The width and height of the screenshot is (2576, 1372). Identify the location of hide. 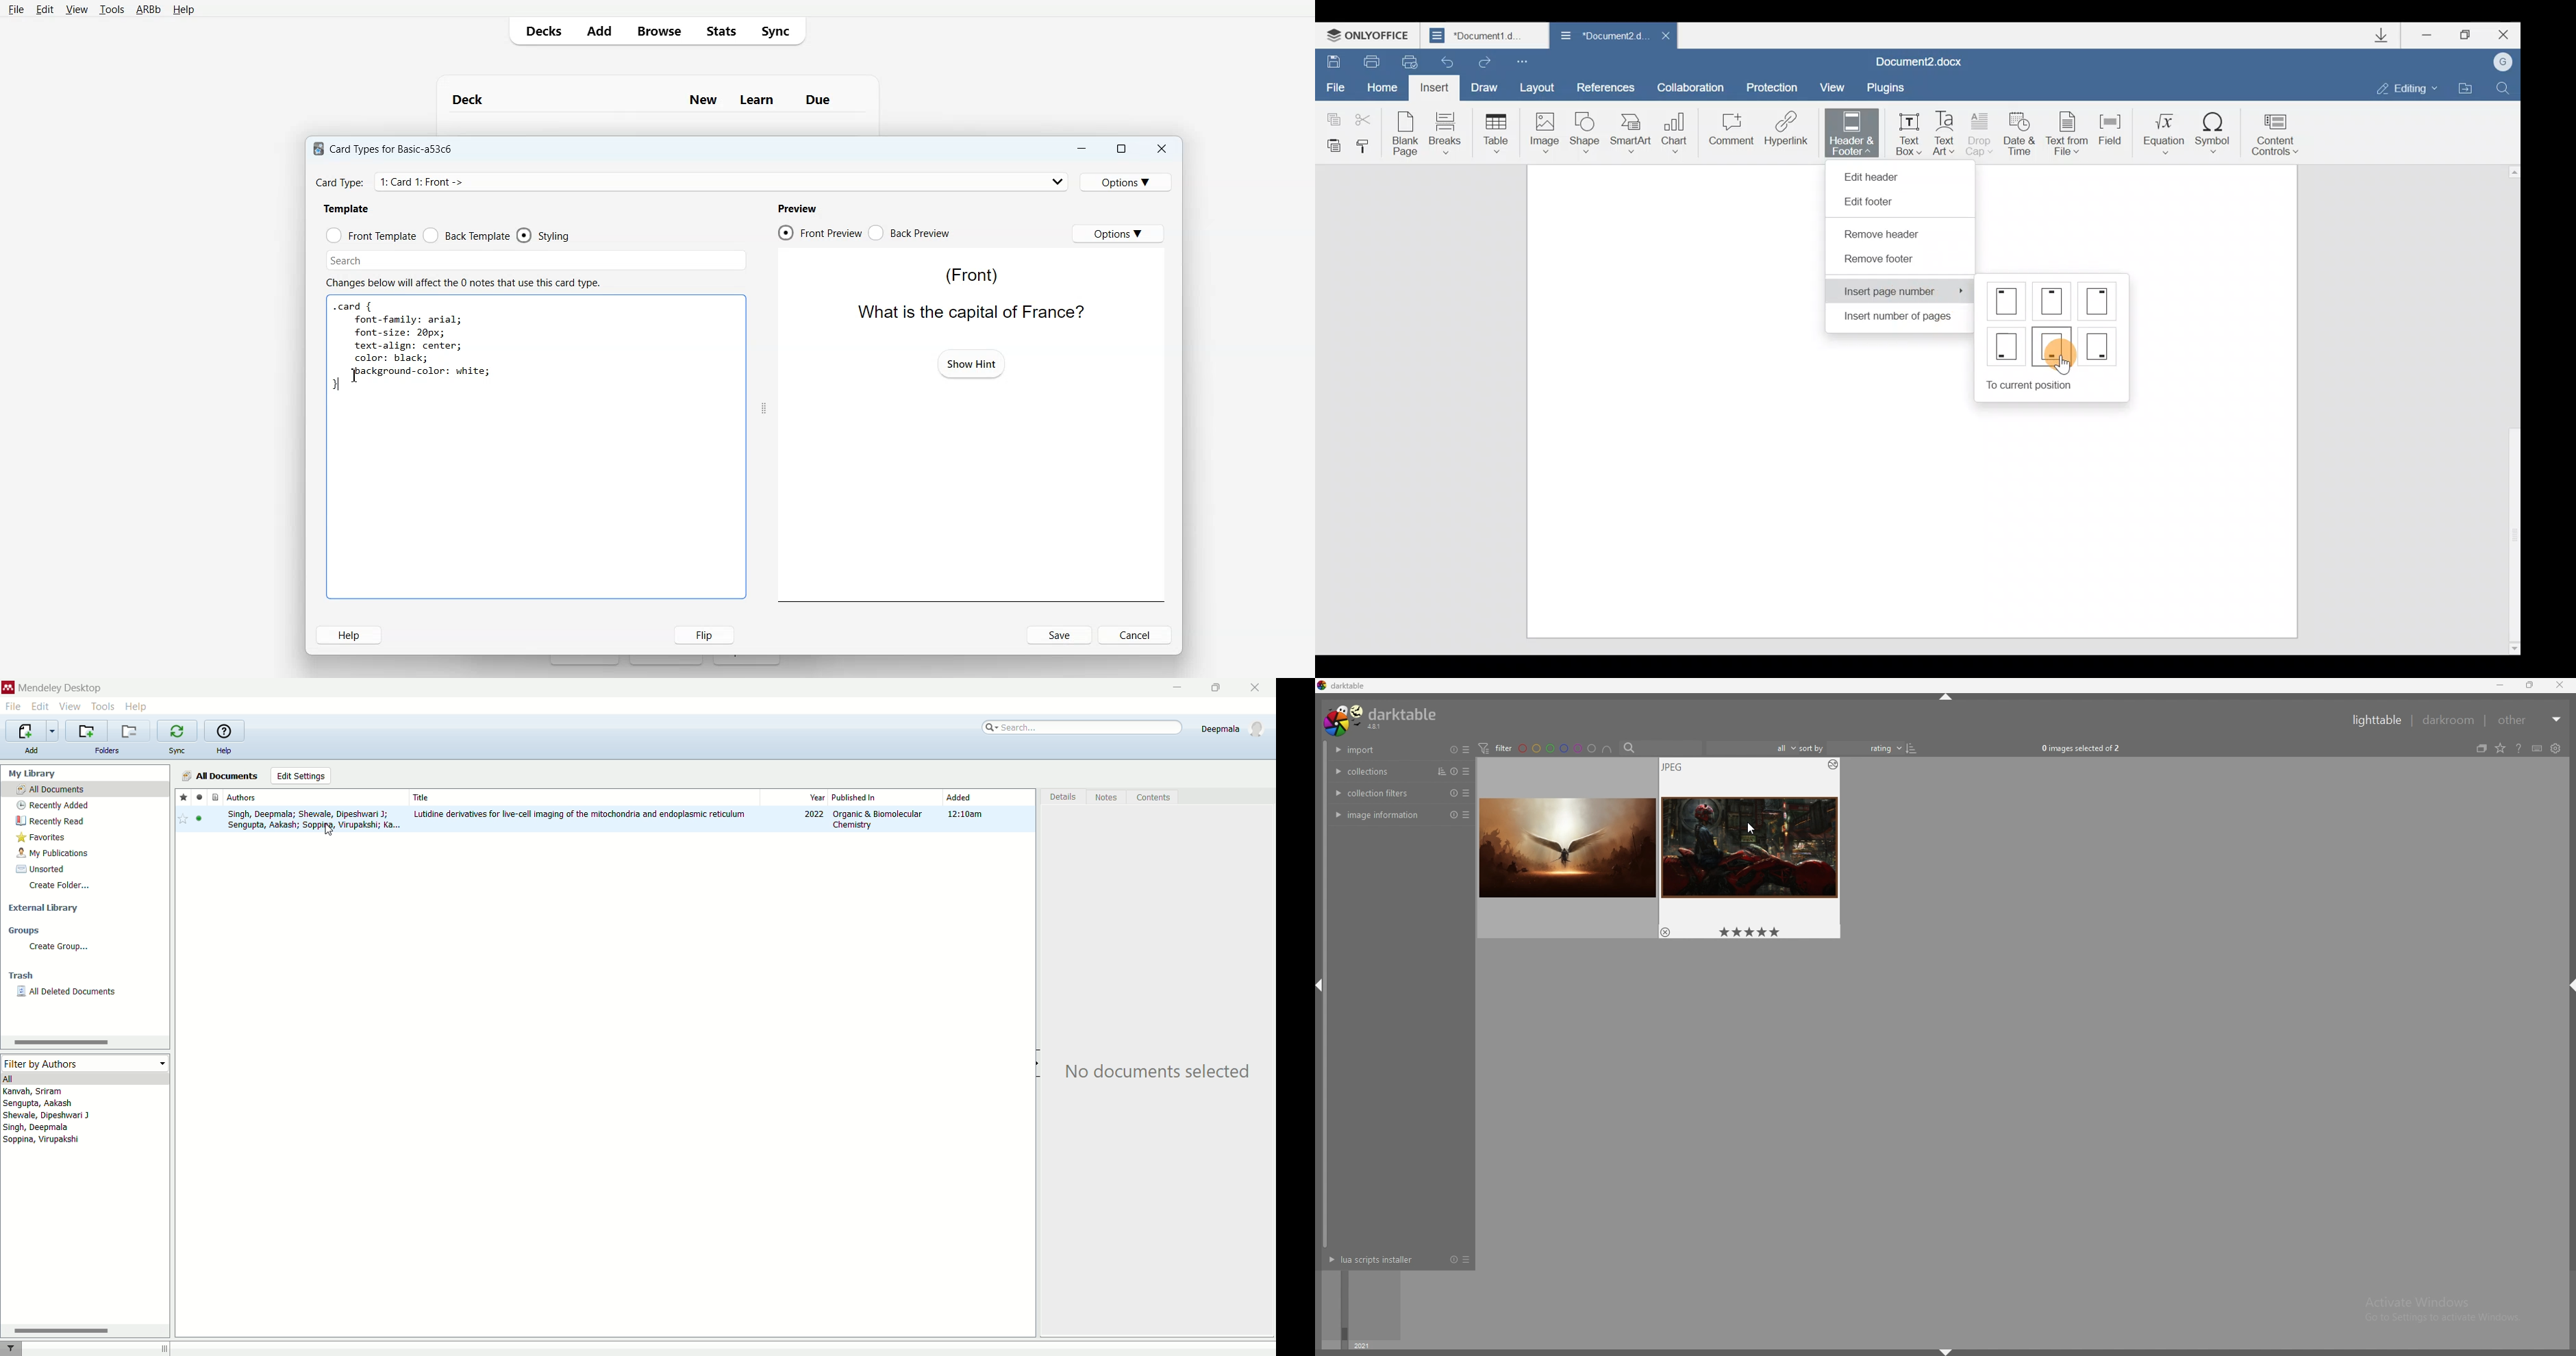
(1946, 1350).